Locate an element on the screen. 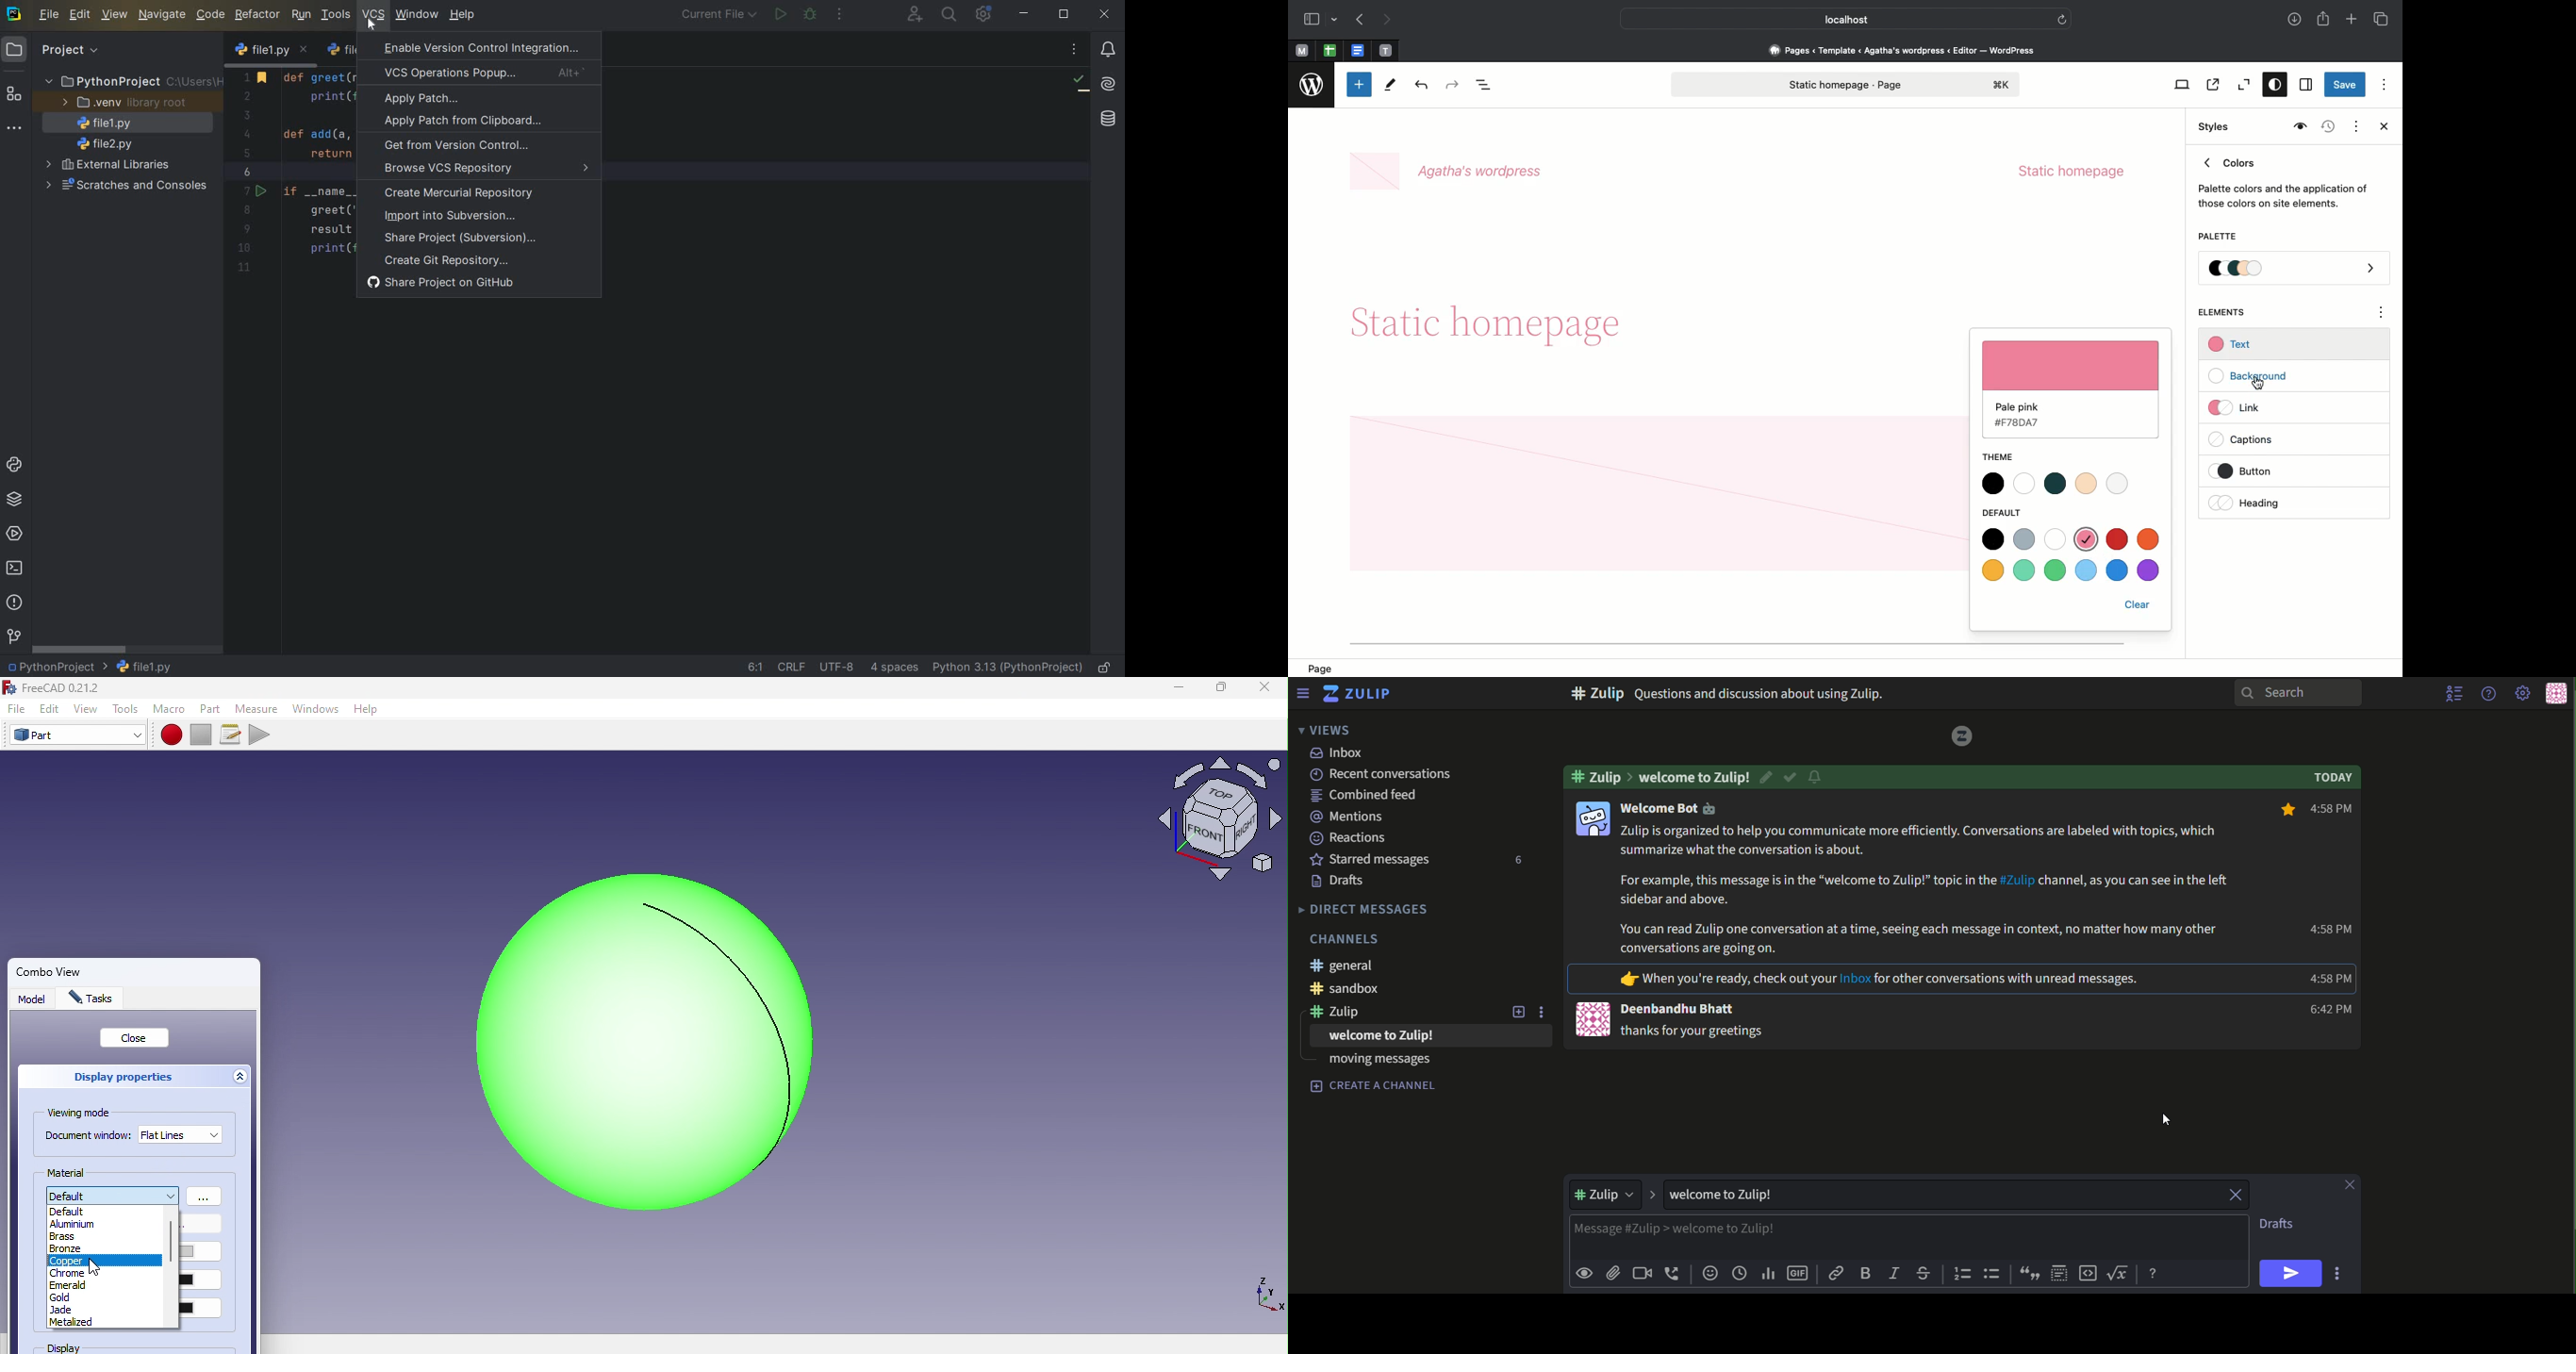  tools is located at coordinates (336, 16).